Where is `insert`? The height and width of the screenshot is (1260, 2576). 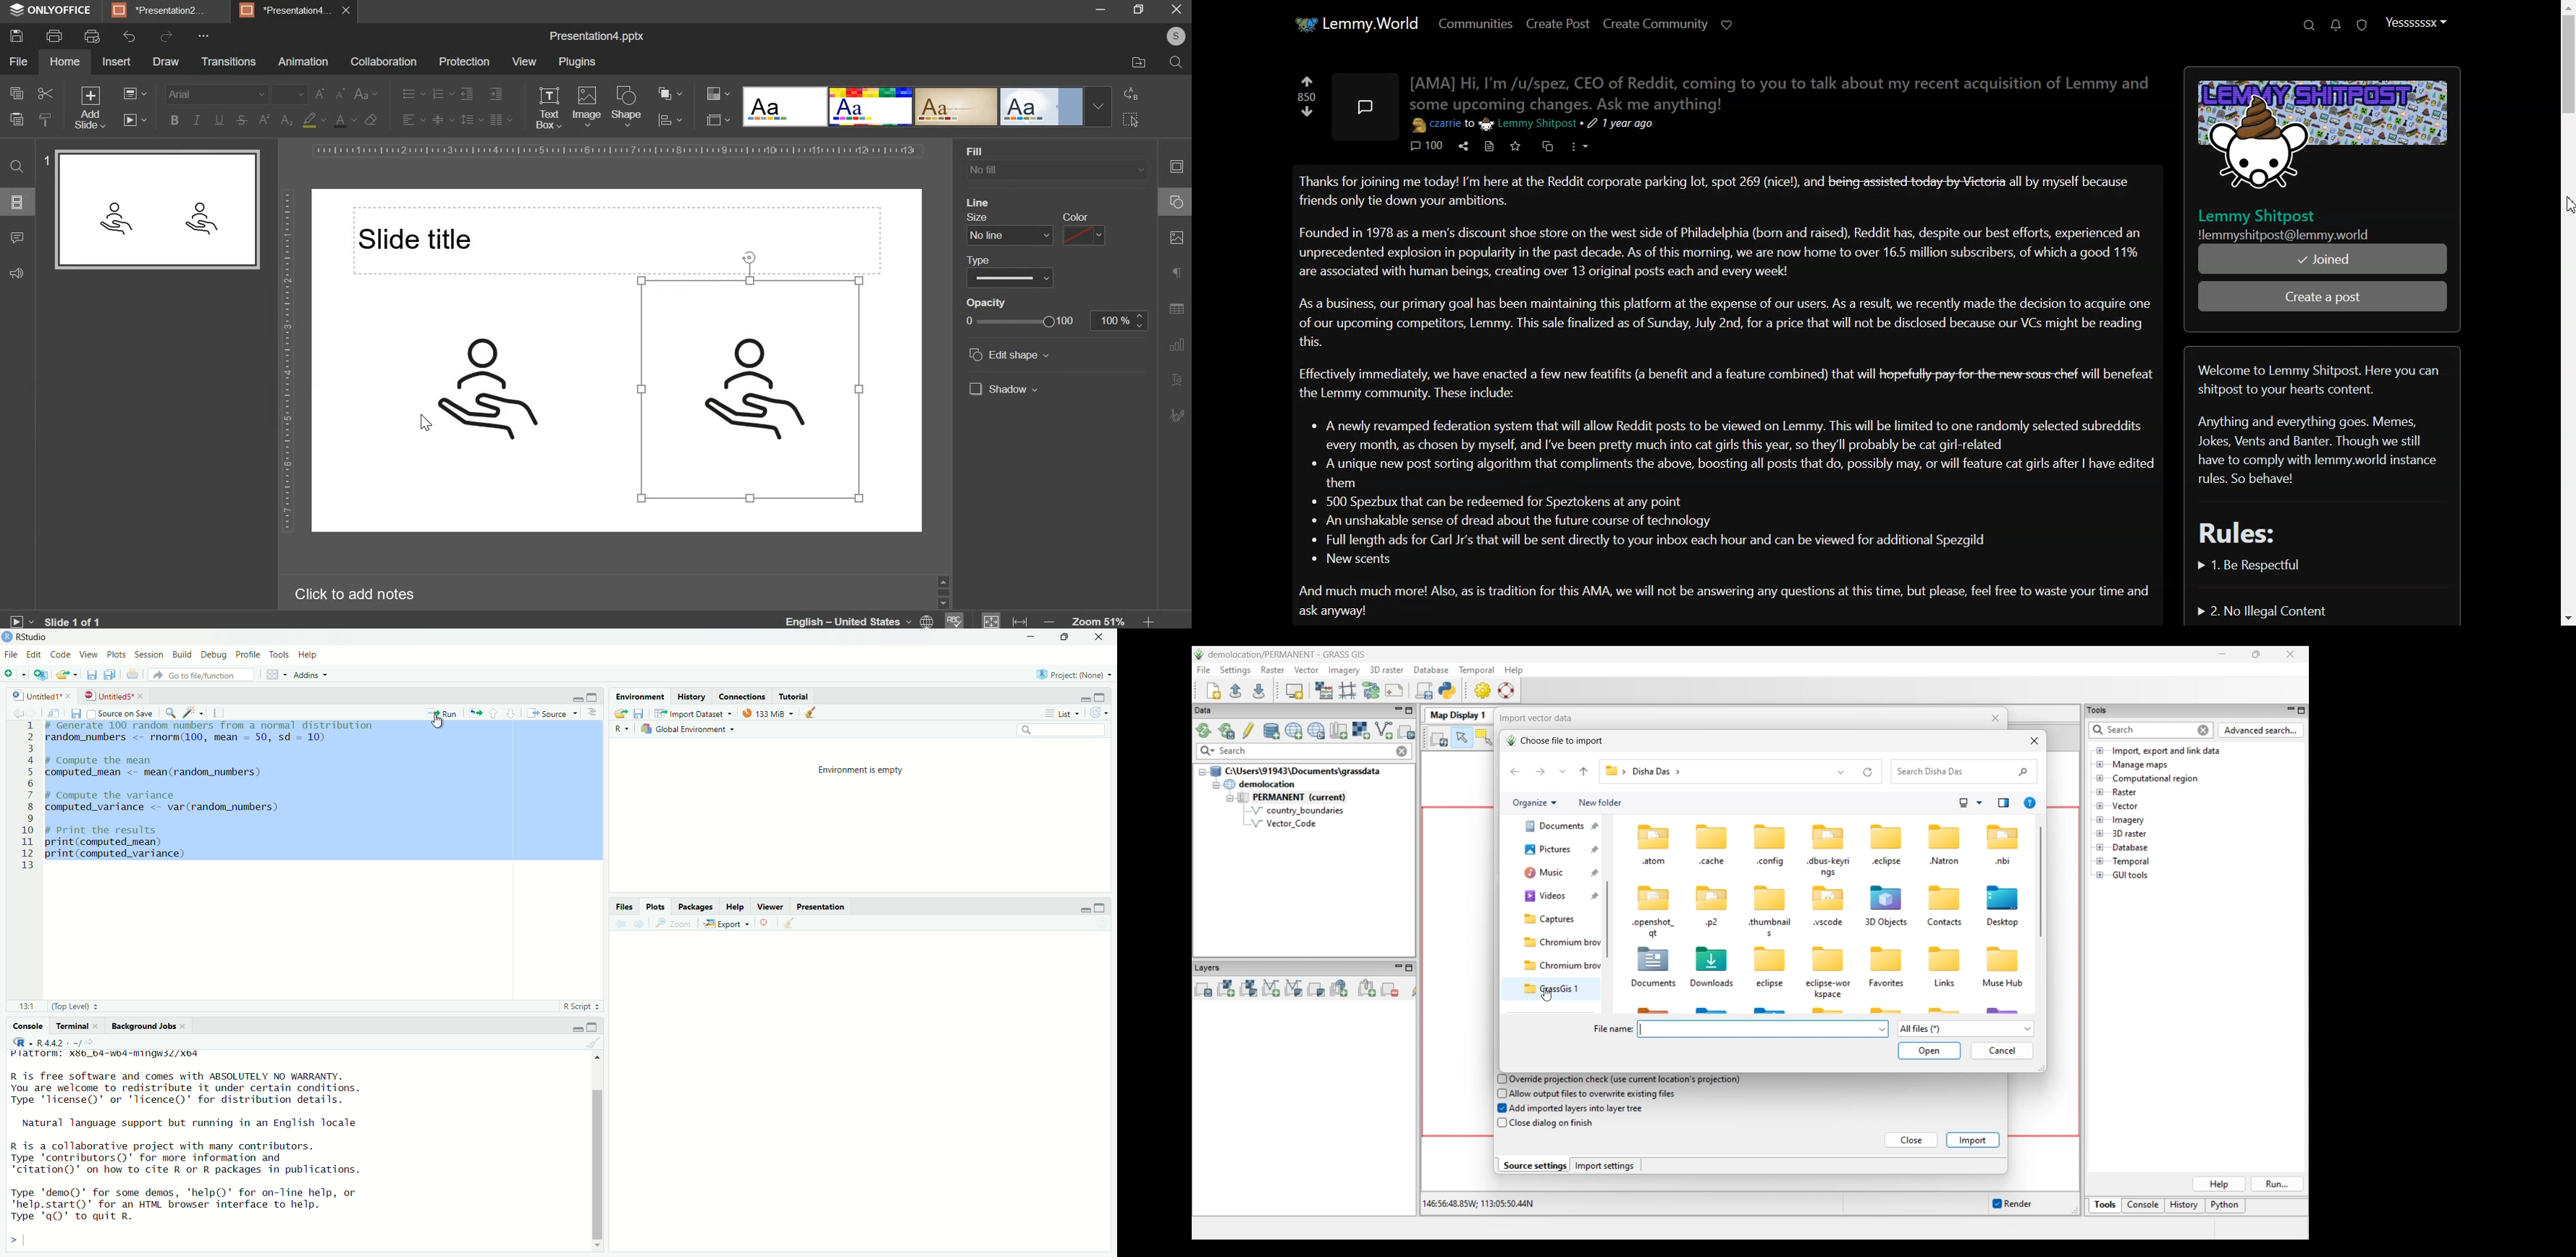
insert is located at coordinates (117, 62).